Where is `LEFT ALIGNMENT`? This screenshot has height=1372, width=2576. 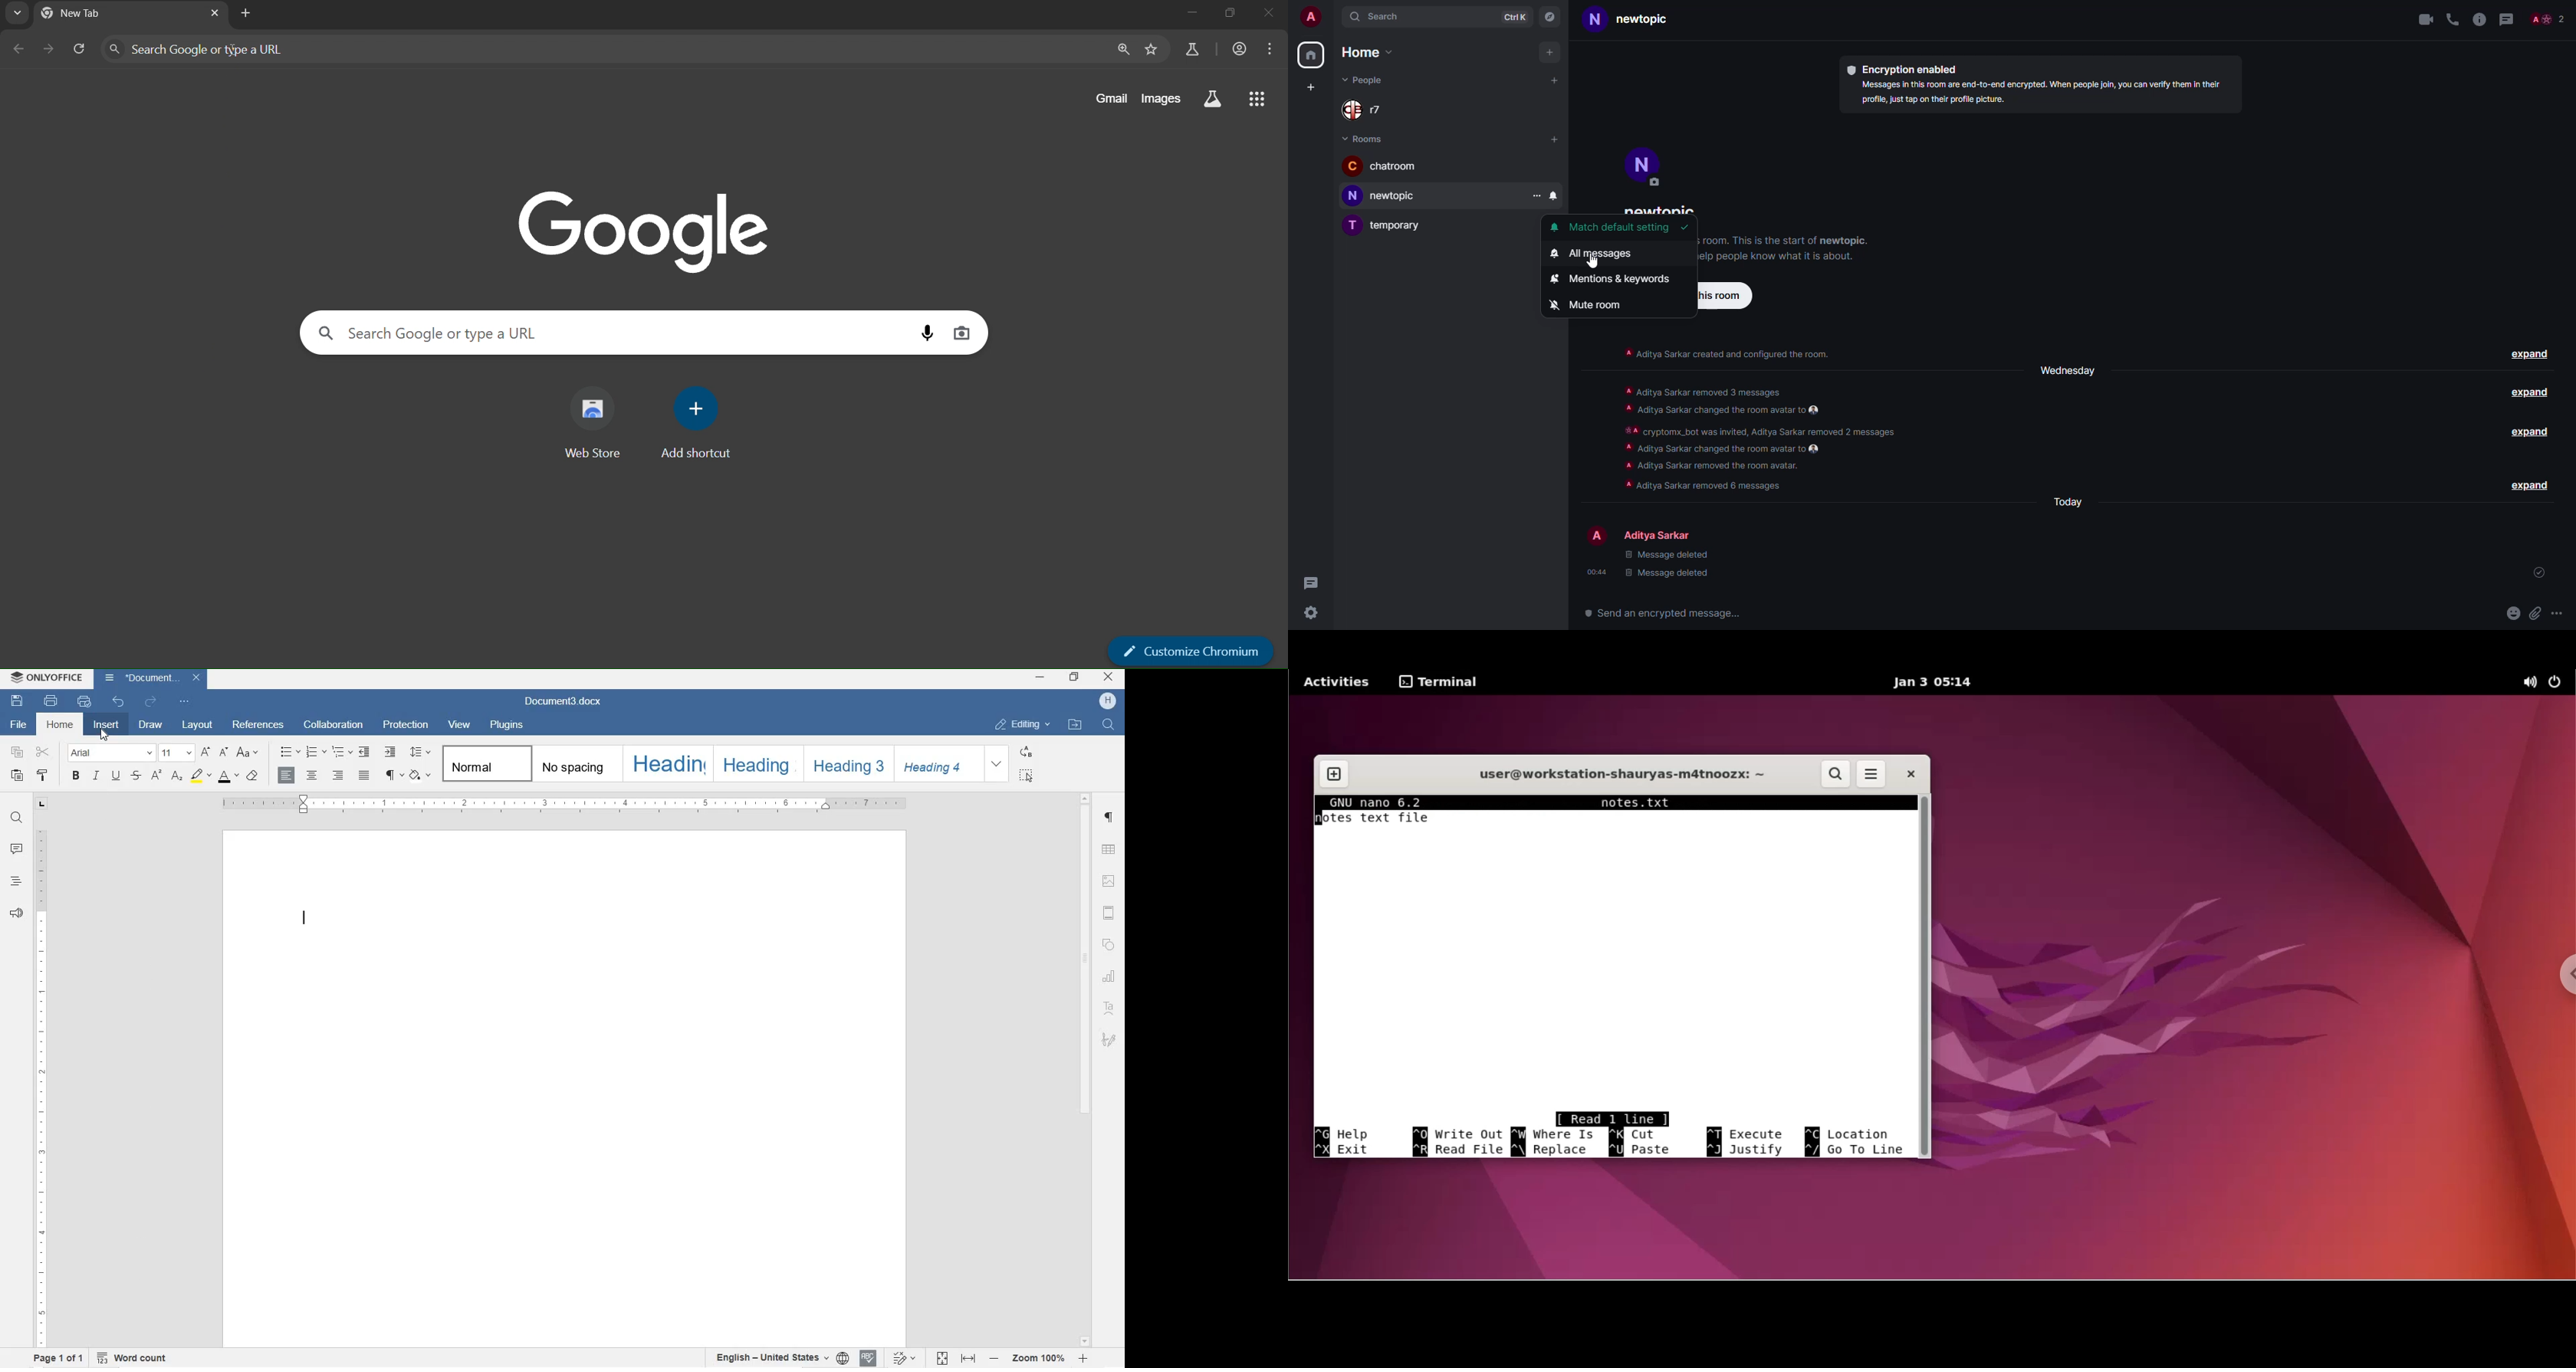
LEFT ALIGNMENT is located at coordinates (287, 776).